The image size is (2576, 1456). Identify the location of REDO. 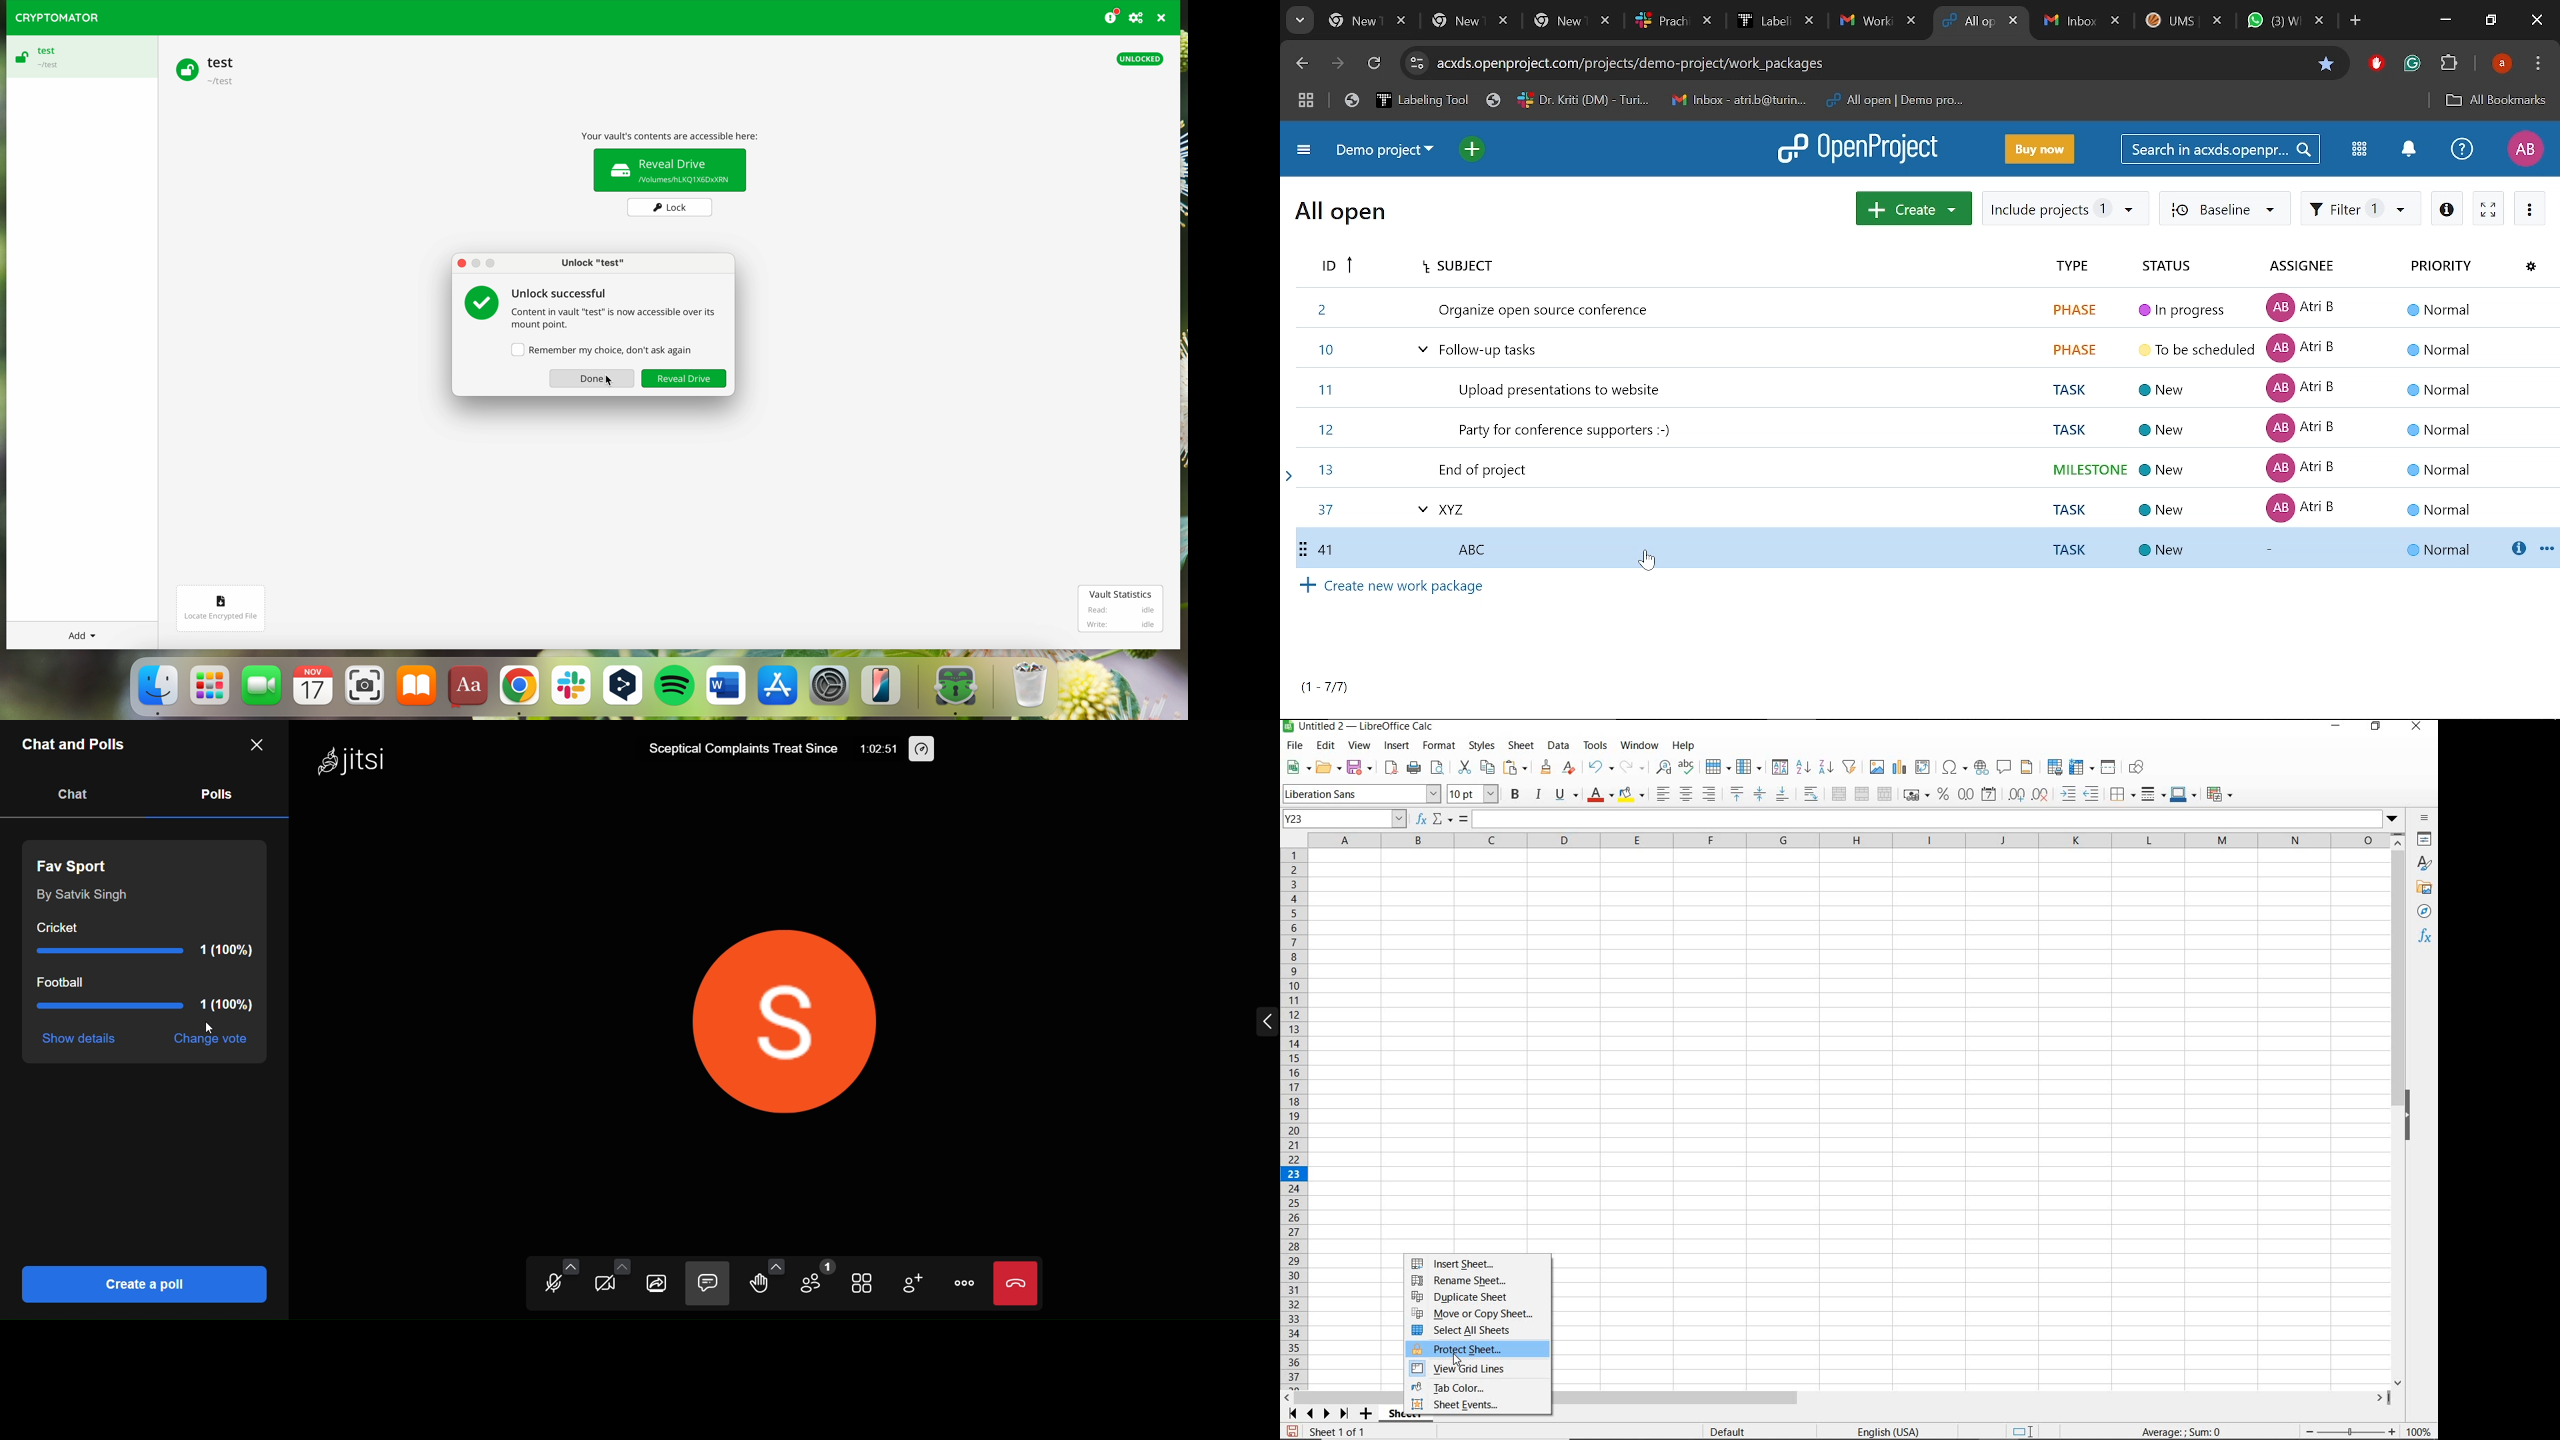
(1631, 766).